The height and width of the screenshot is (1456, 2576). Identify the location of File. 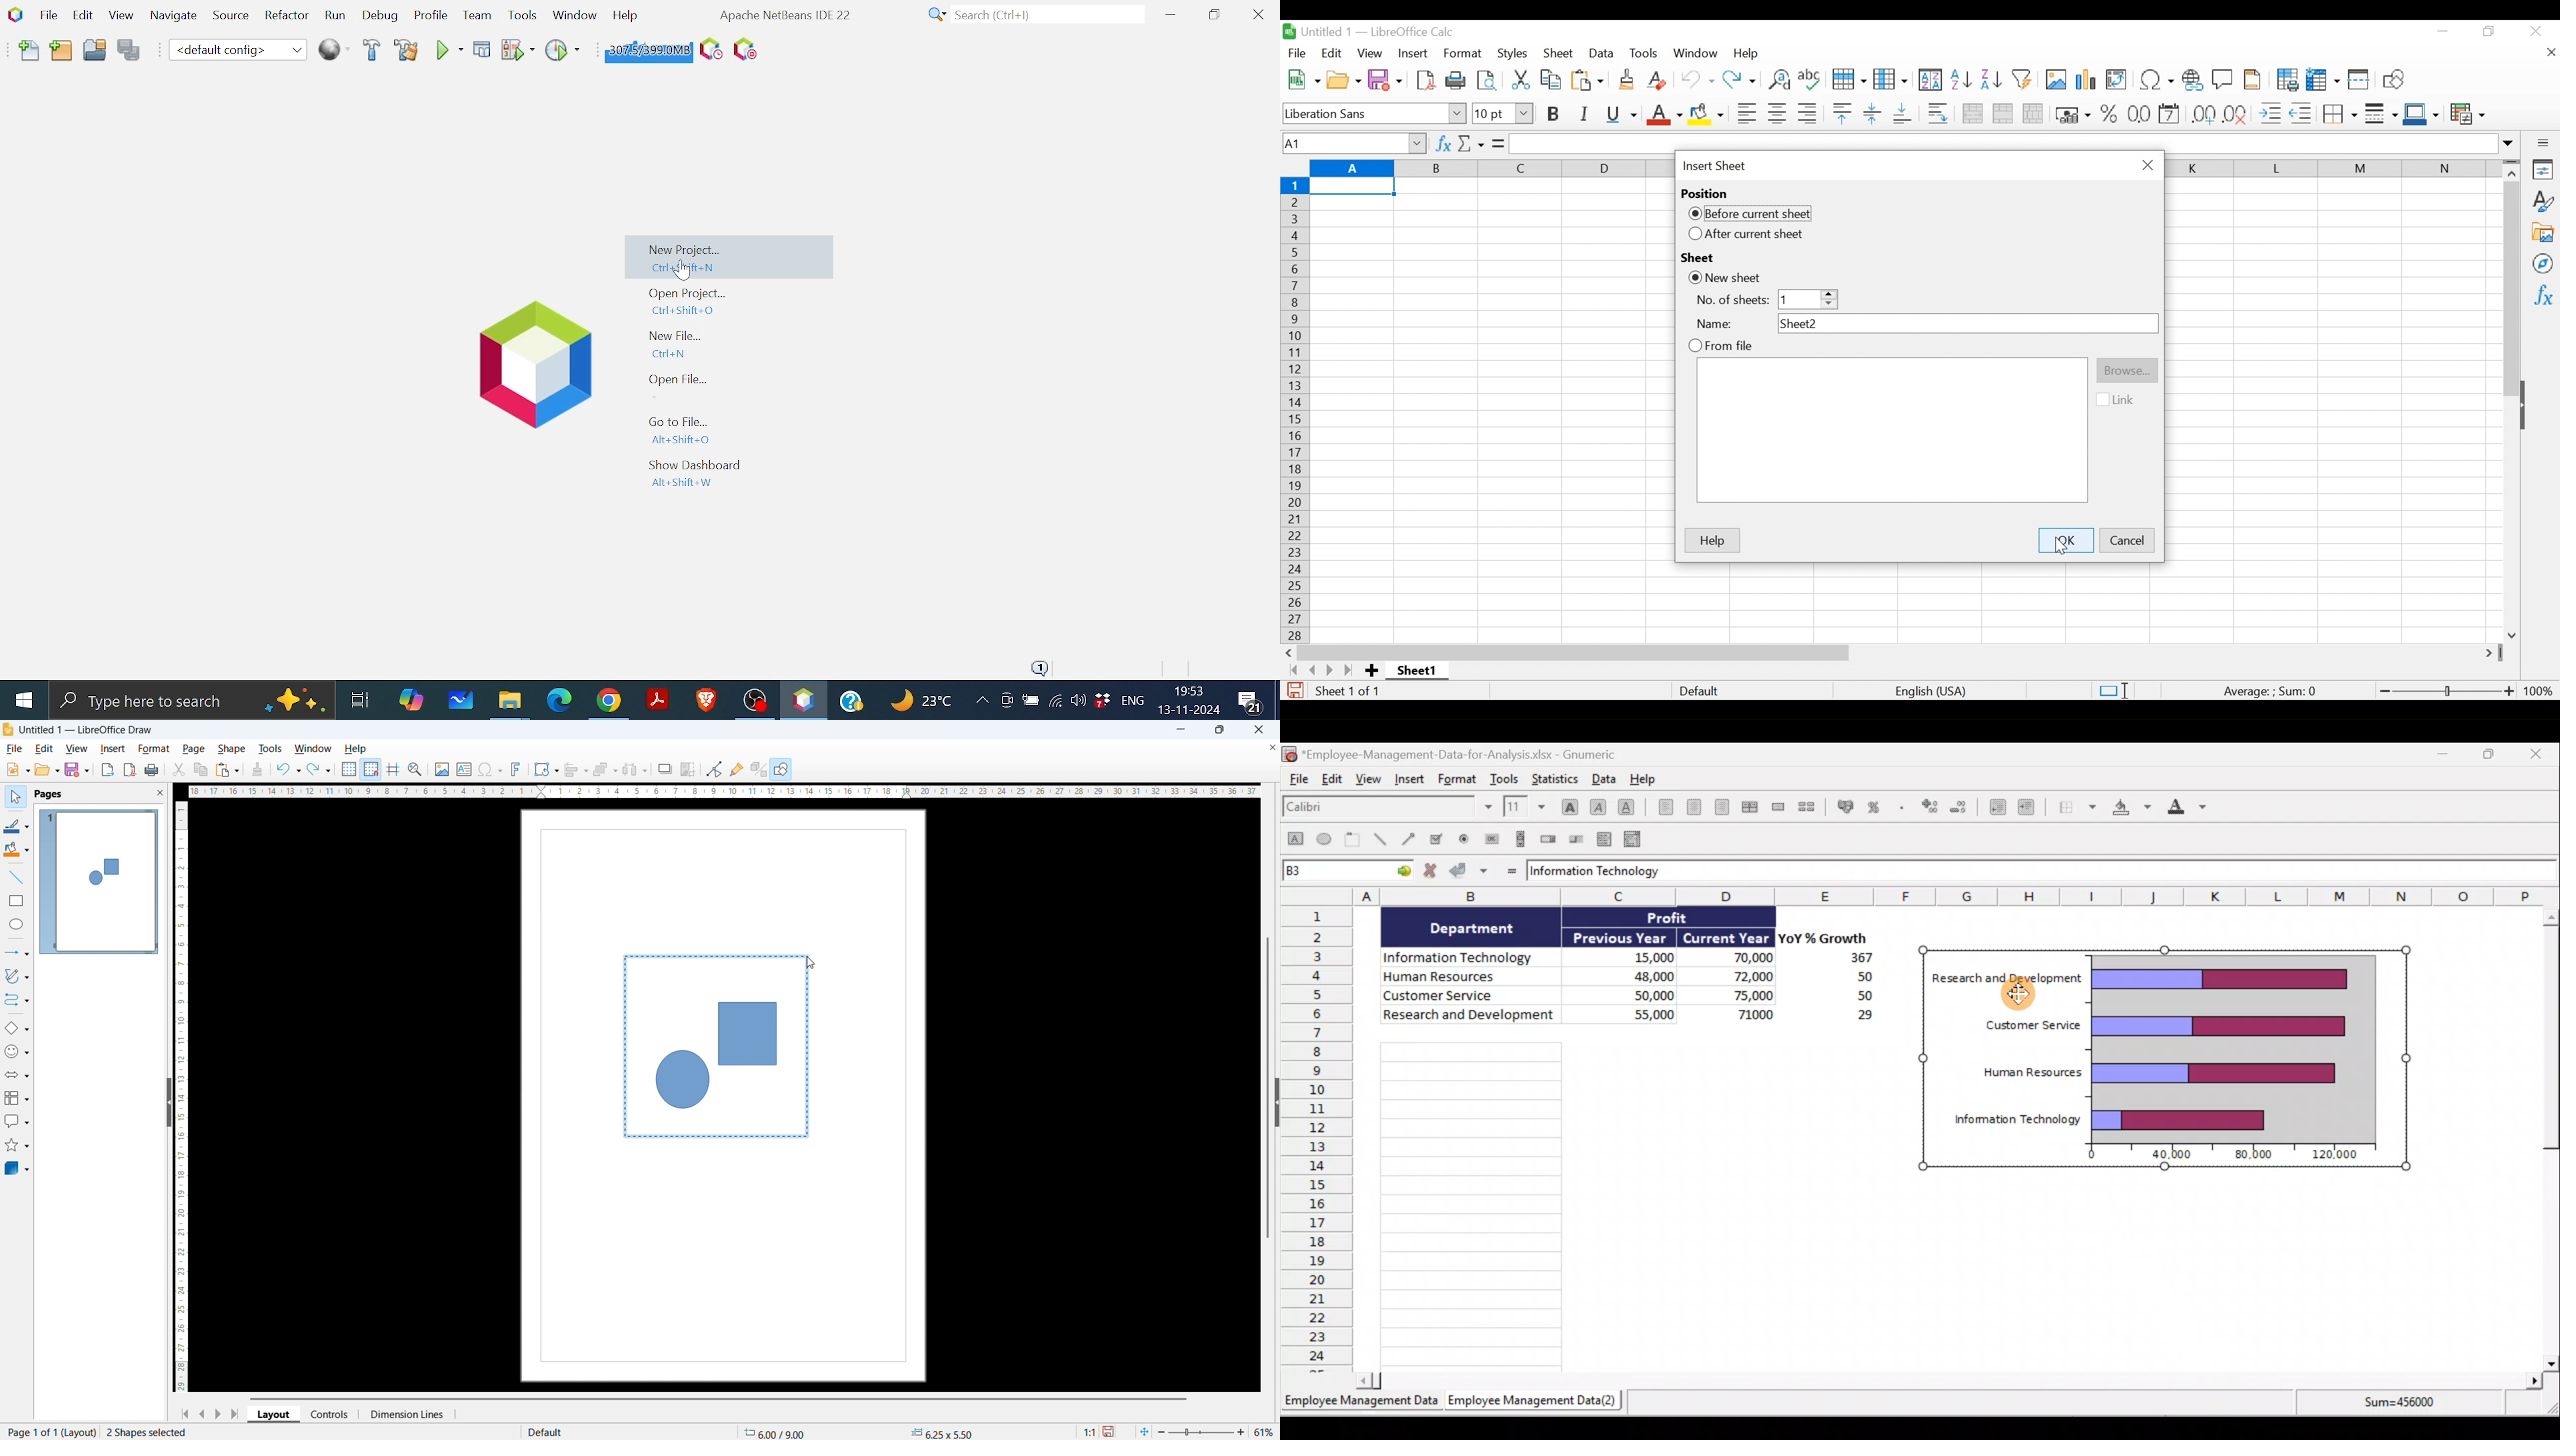
(46, 15).